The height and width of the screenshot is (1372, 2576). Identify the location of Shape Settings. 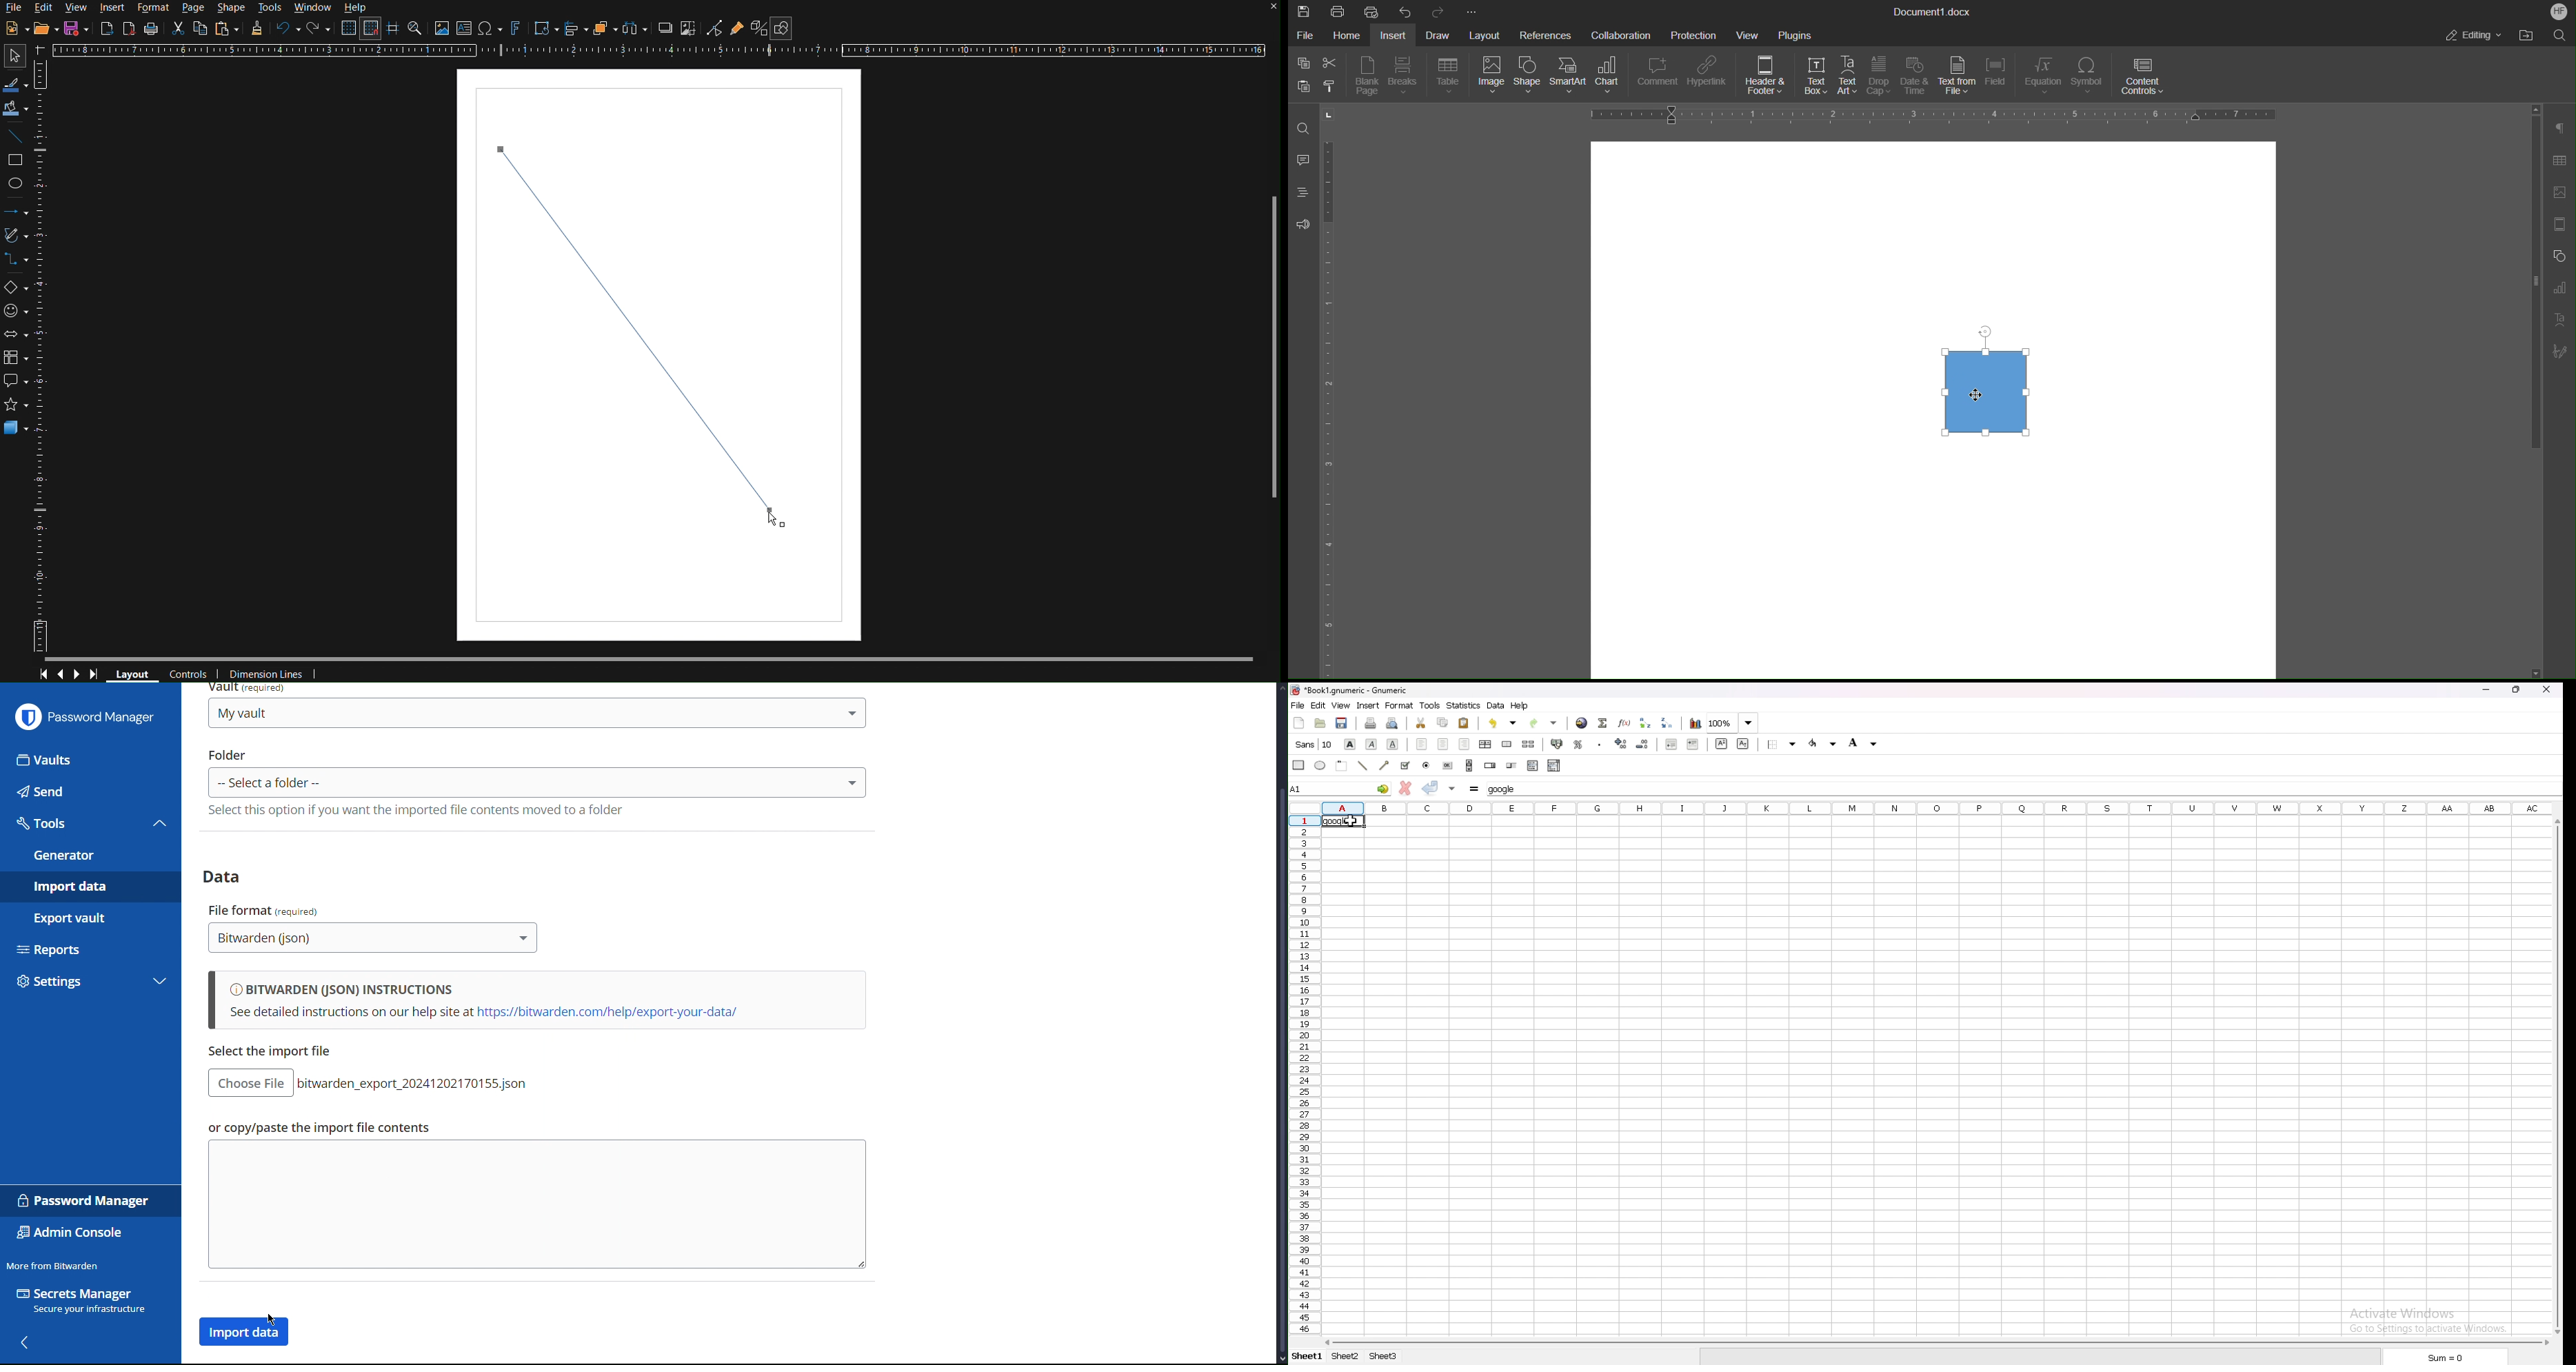
(2563, 255).